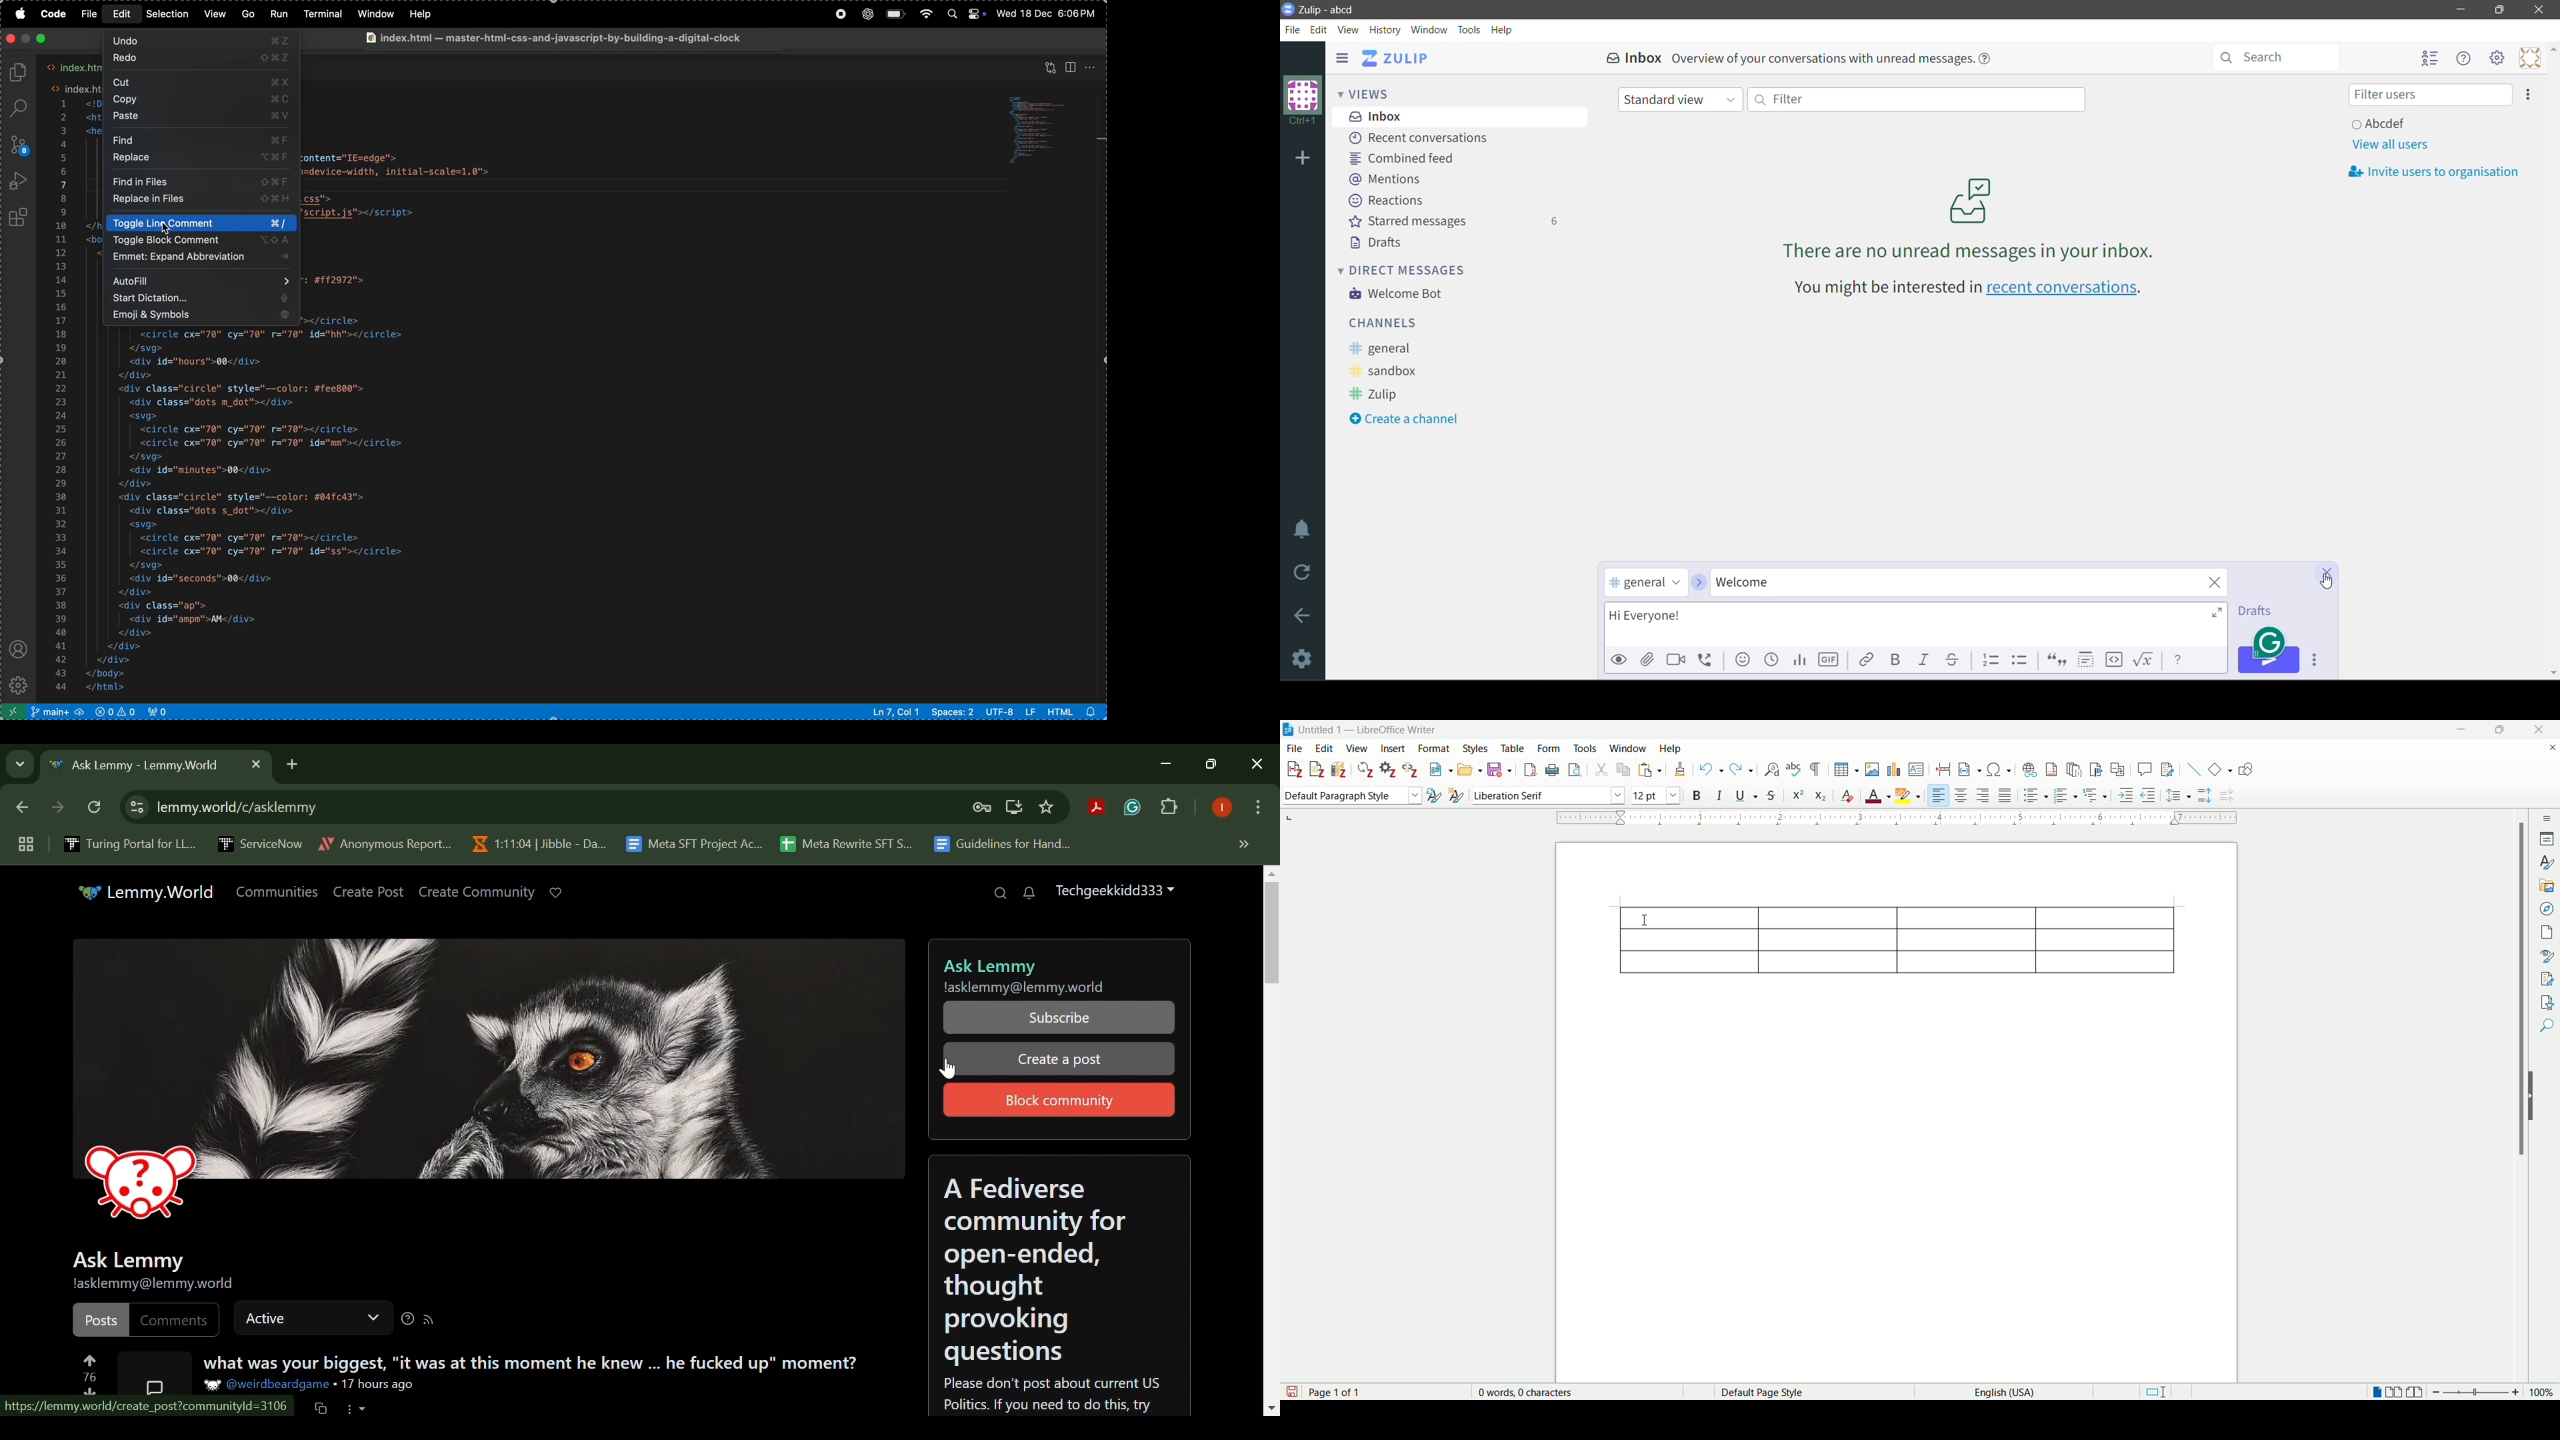  Describe the element at coordinates (1573, 771) in the screenshot. I see `print preview` at that location.